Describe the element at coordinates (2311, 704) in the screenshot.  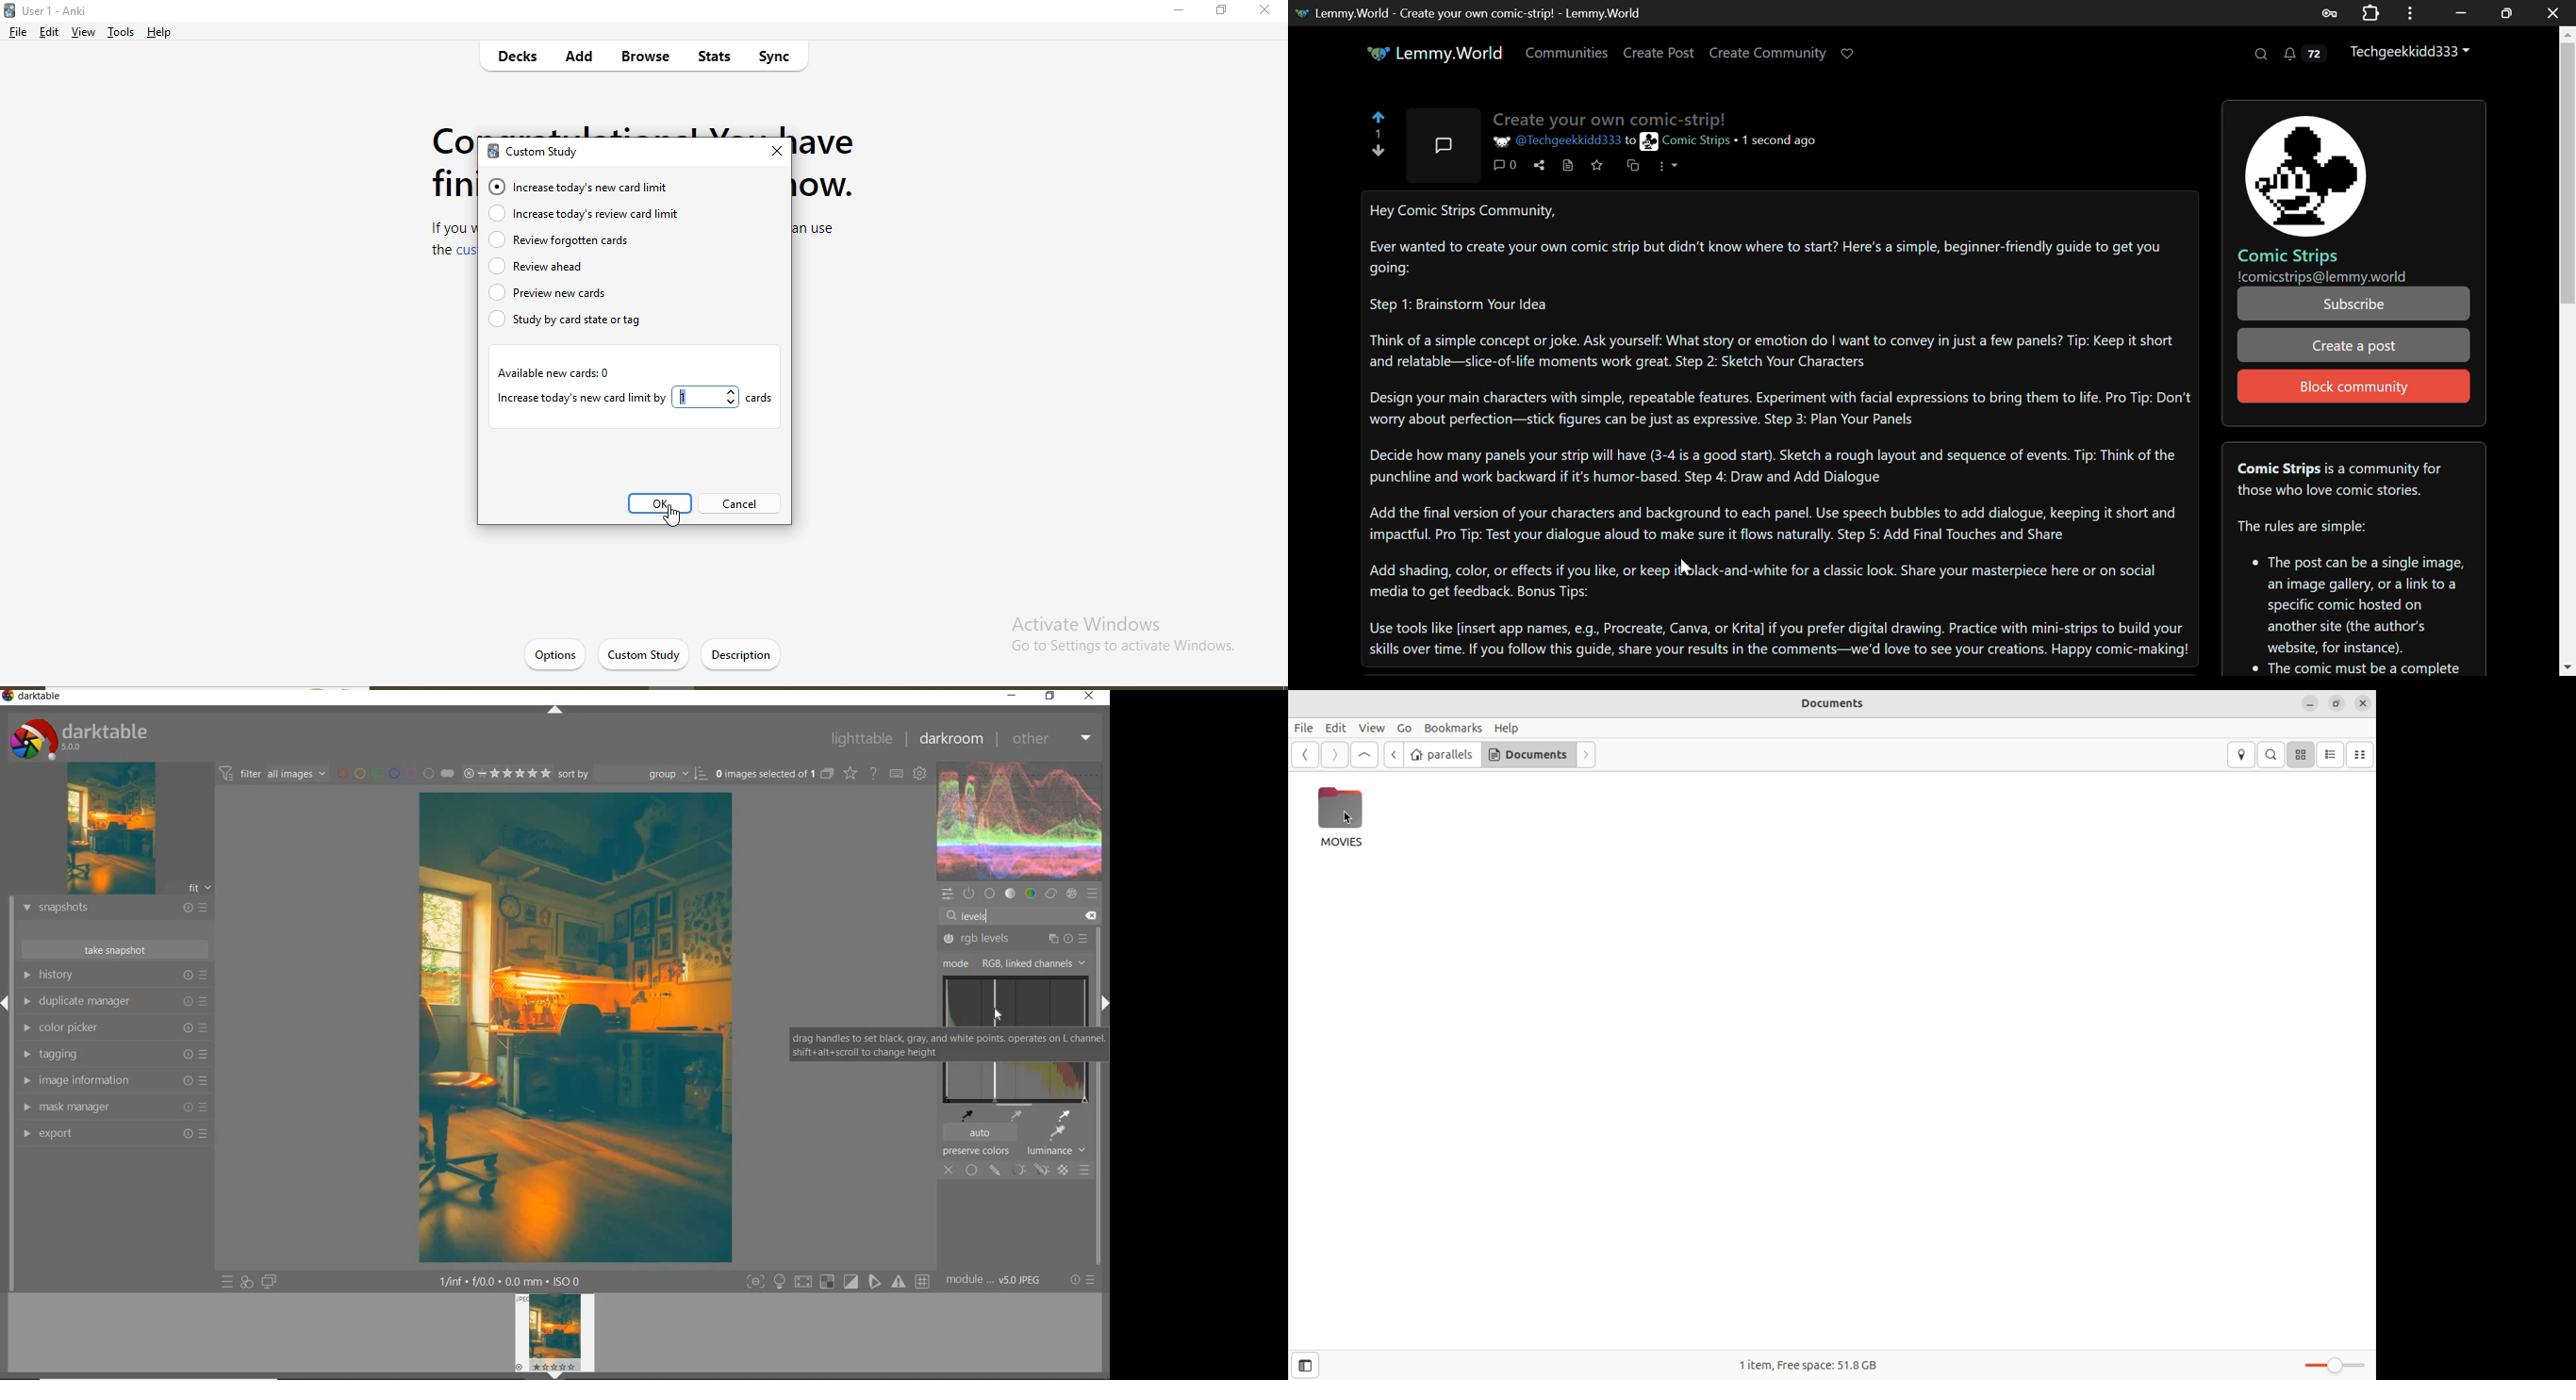
I see `minimize` at that location.